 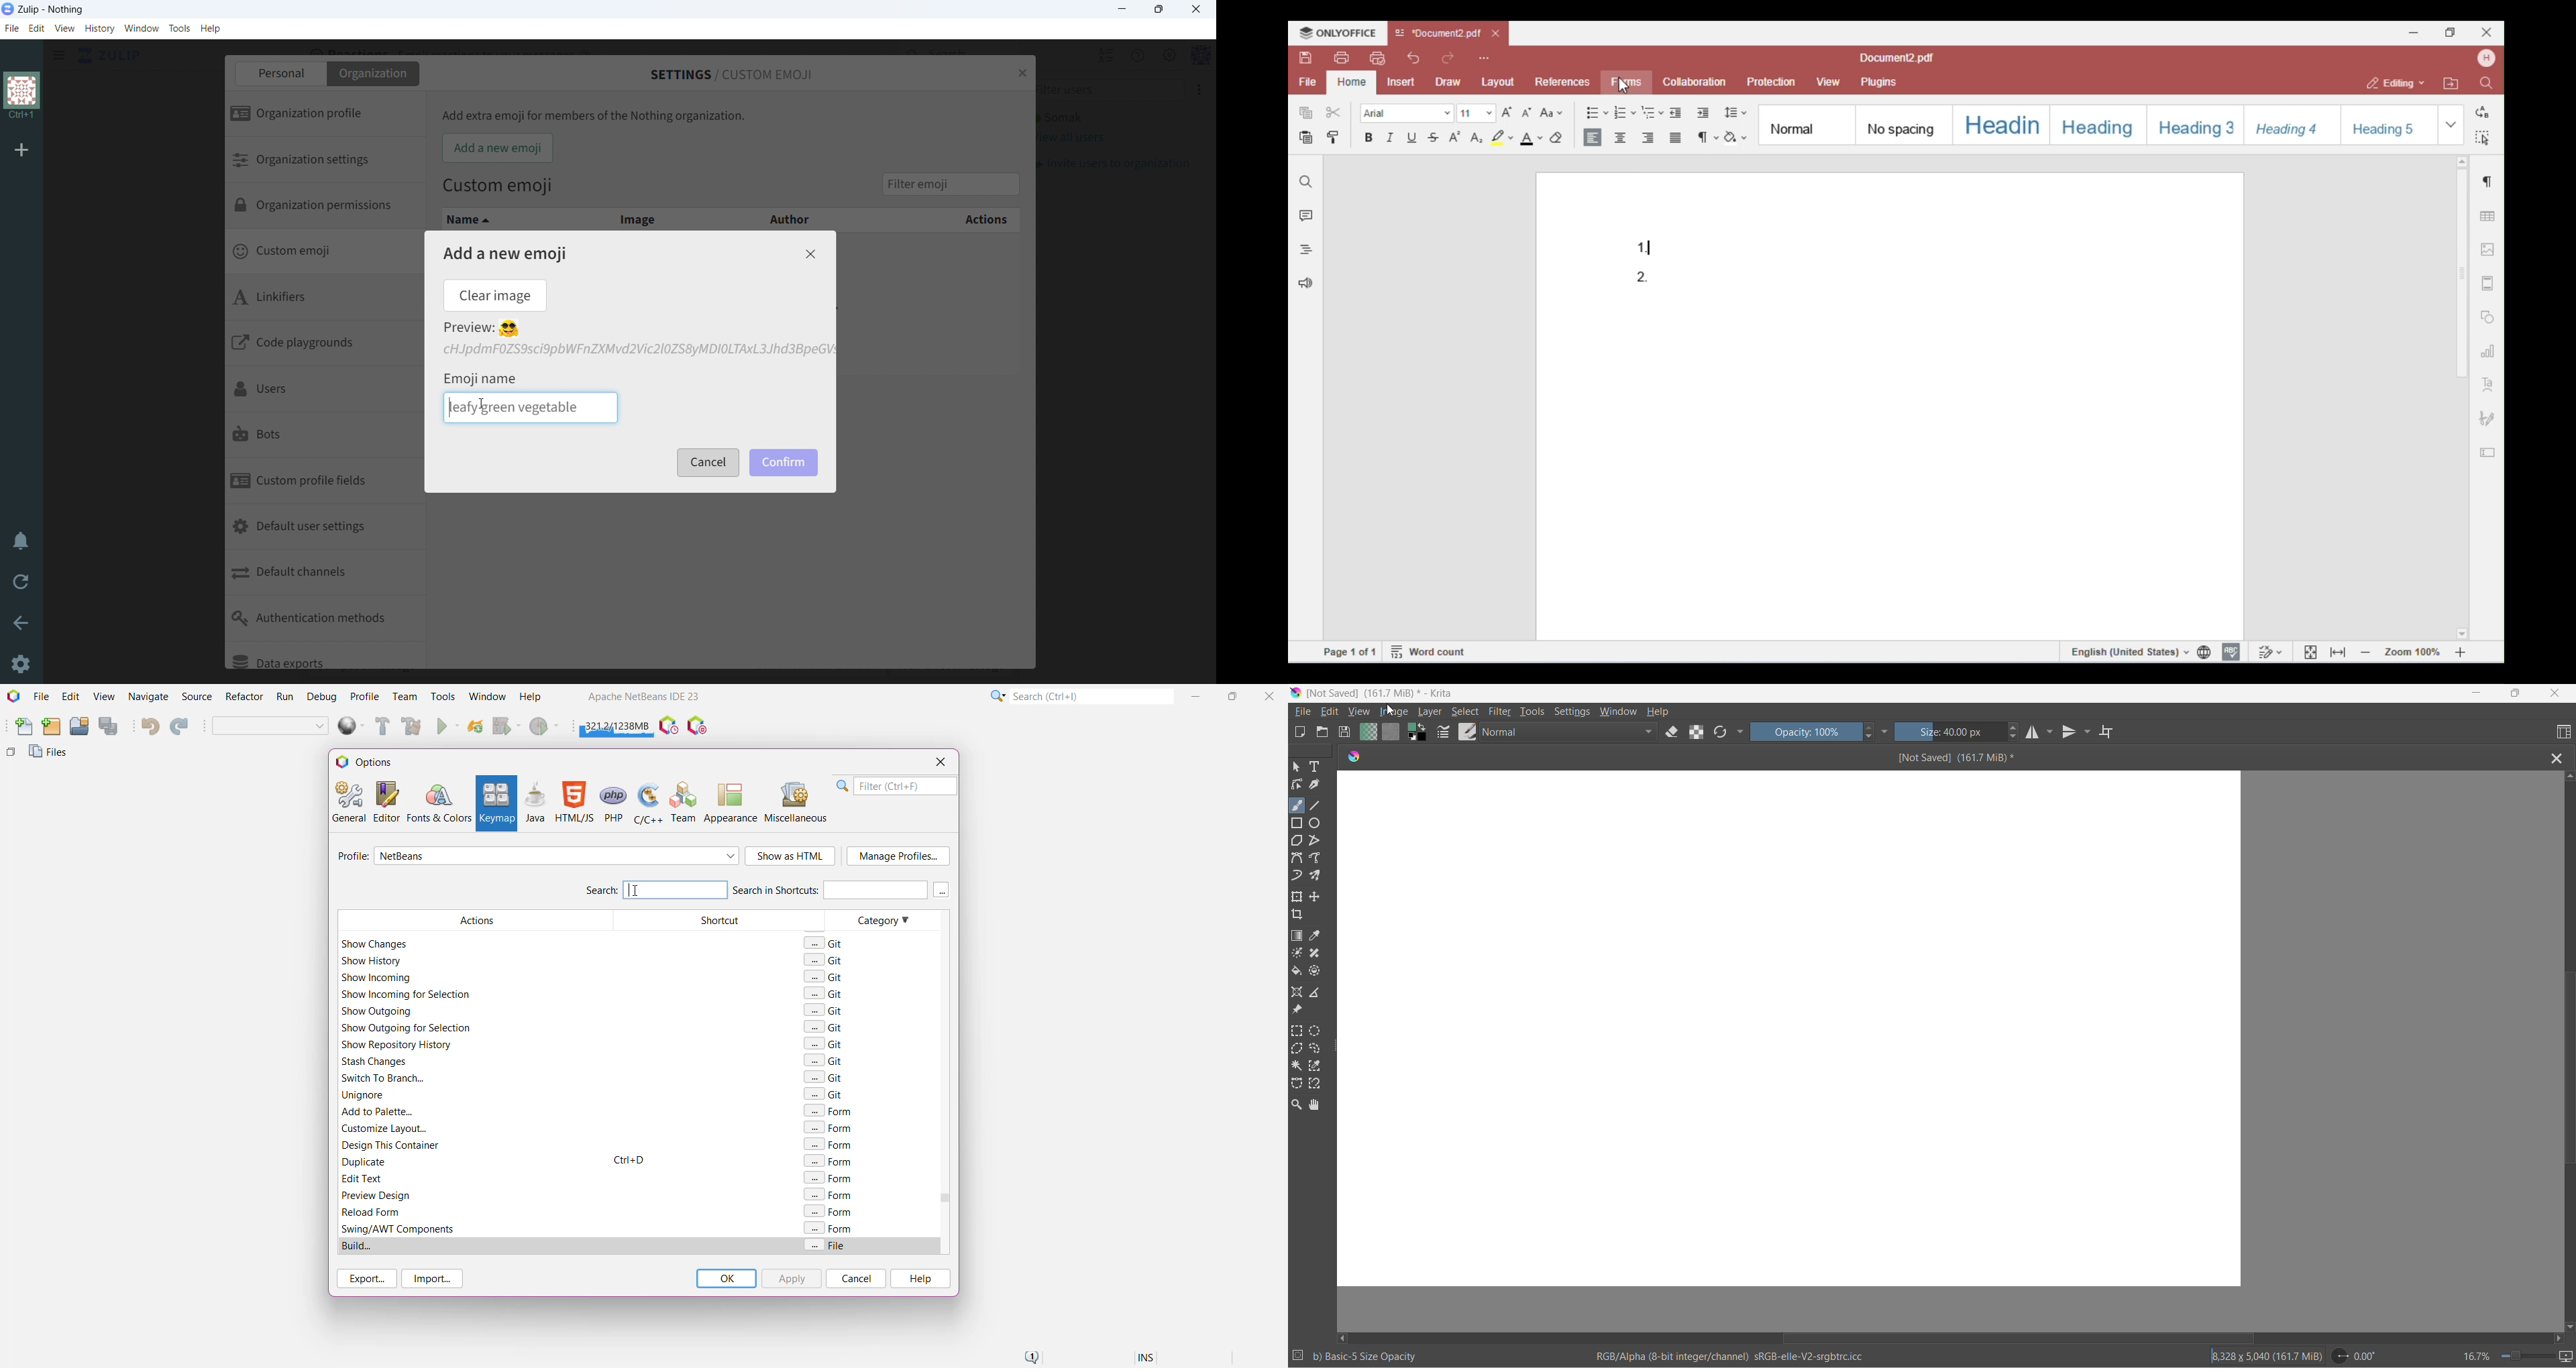 I want to click on blenders mode, so click(x=1570, y=734).